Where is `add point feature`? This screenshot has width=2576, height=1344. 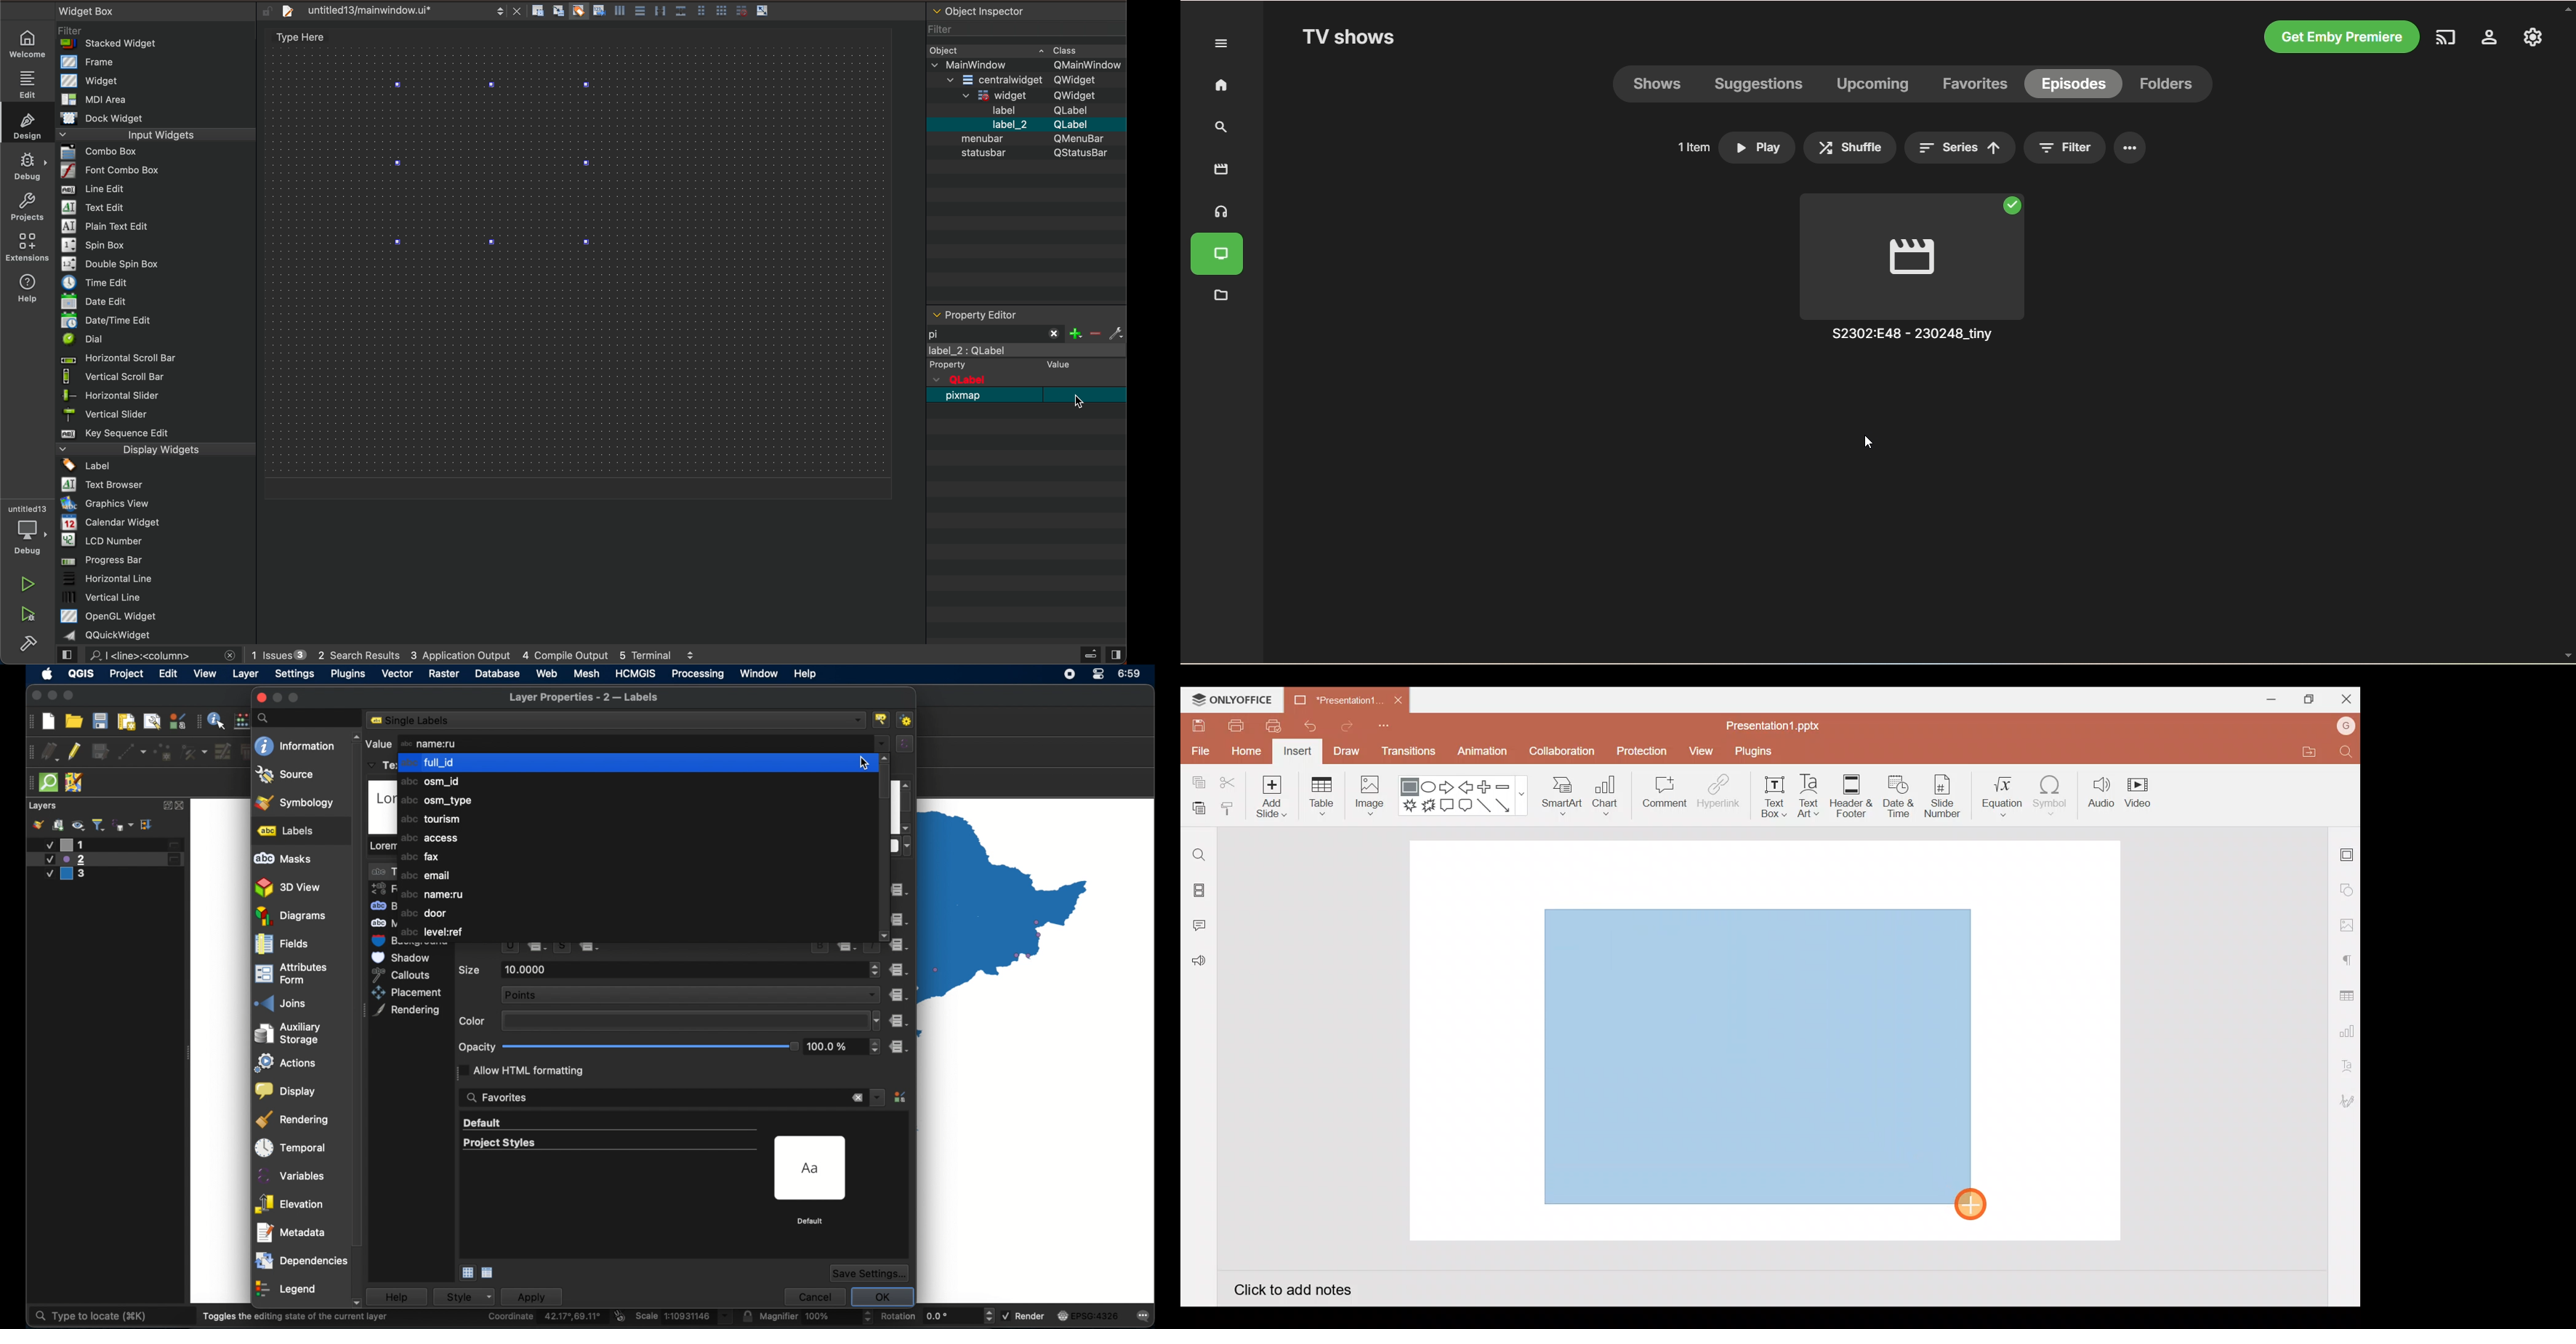
add point feature is located at coordinates (164, 752).